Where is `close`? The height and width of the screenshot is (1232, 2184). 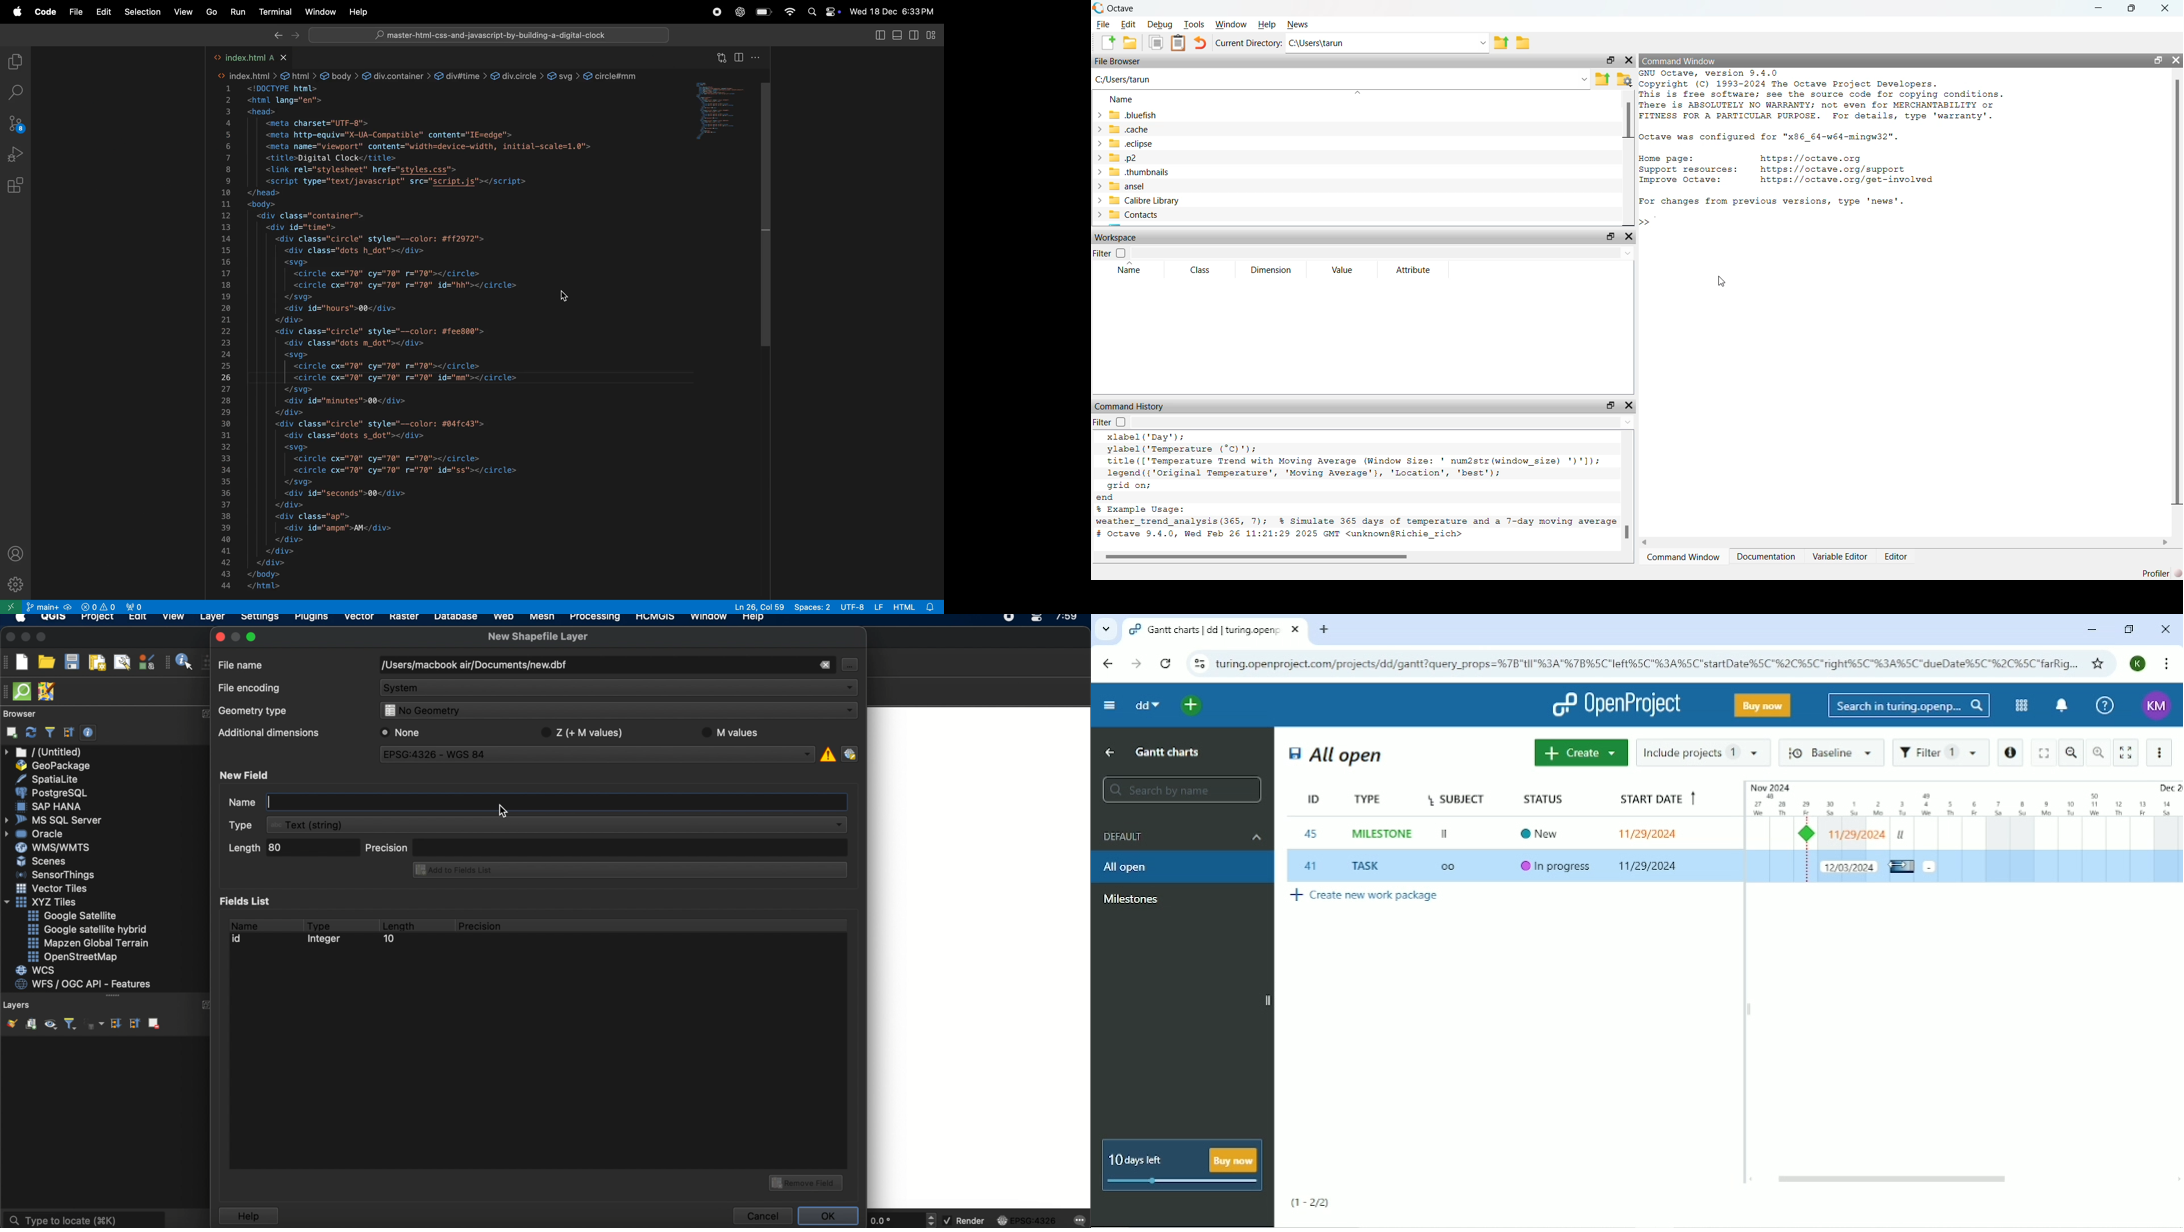
close is located at coordinates (1628, 60).